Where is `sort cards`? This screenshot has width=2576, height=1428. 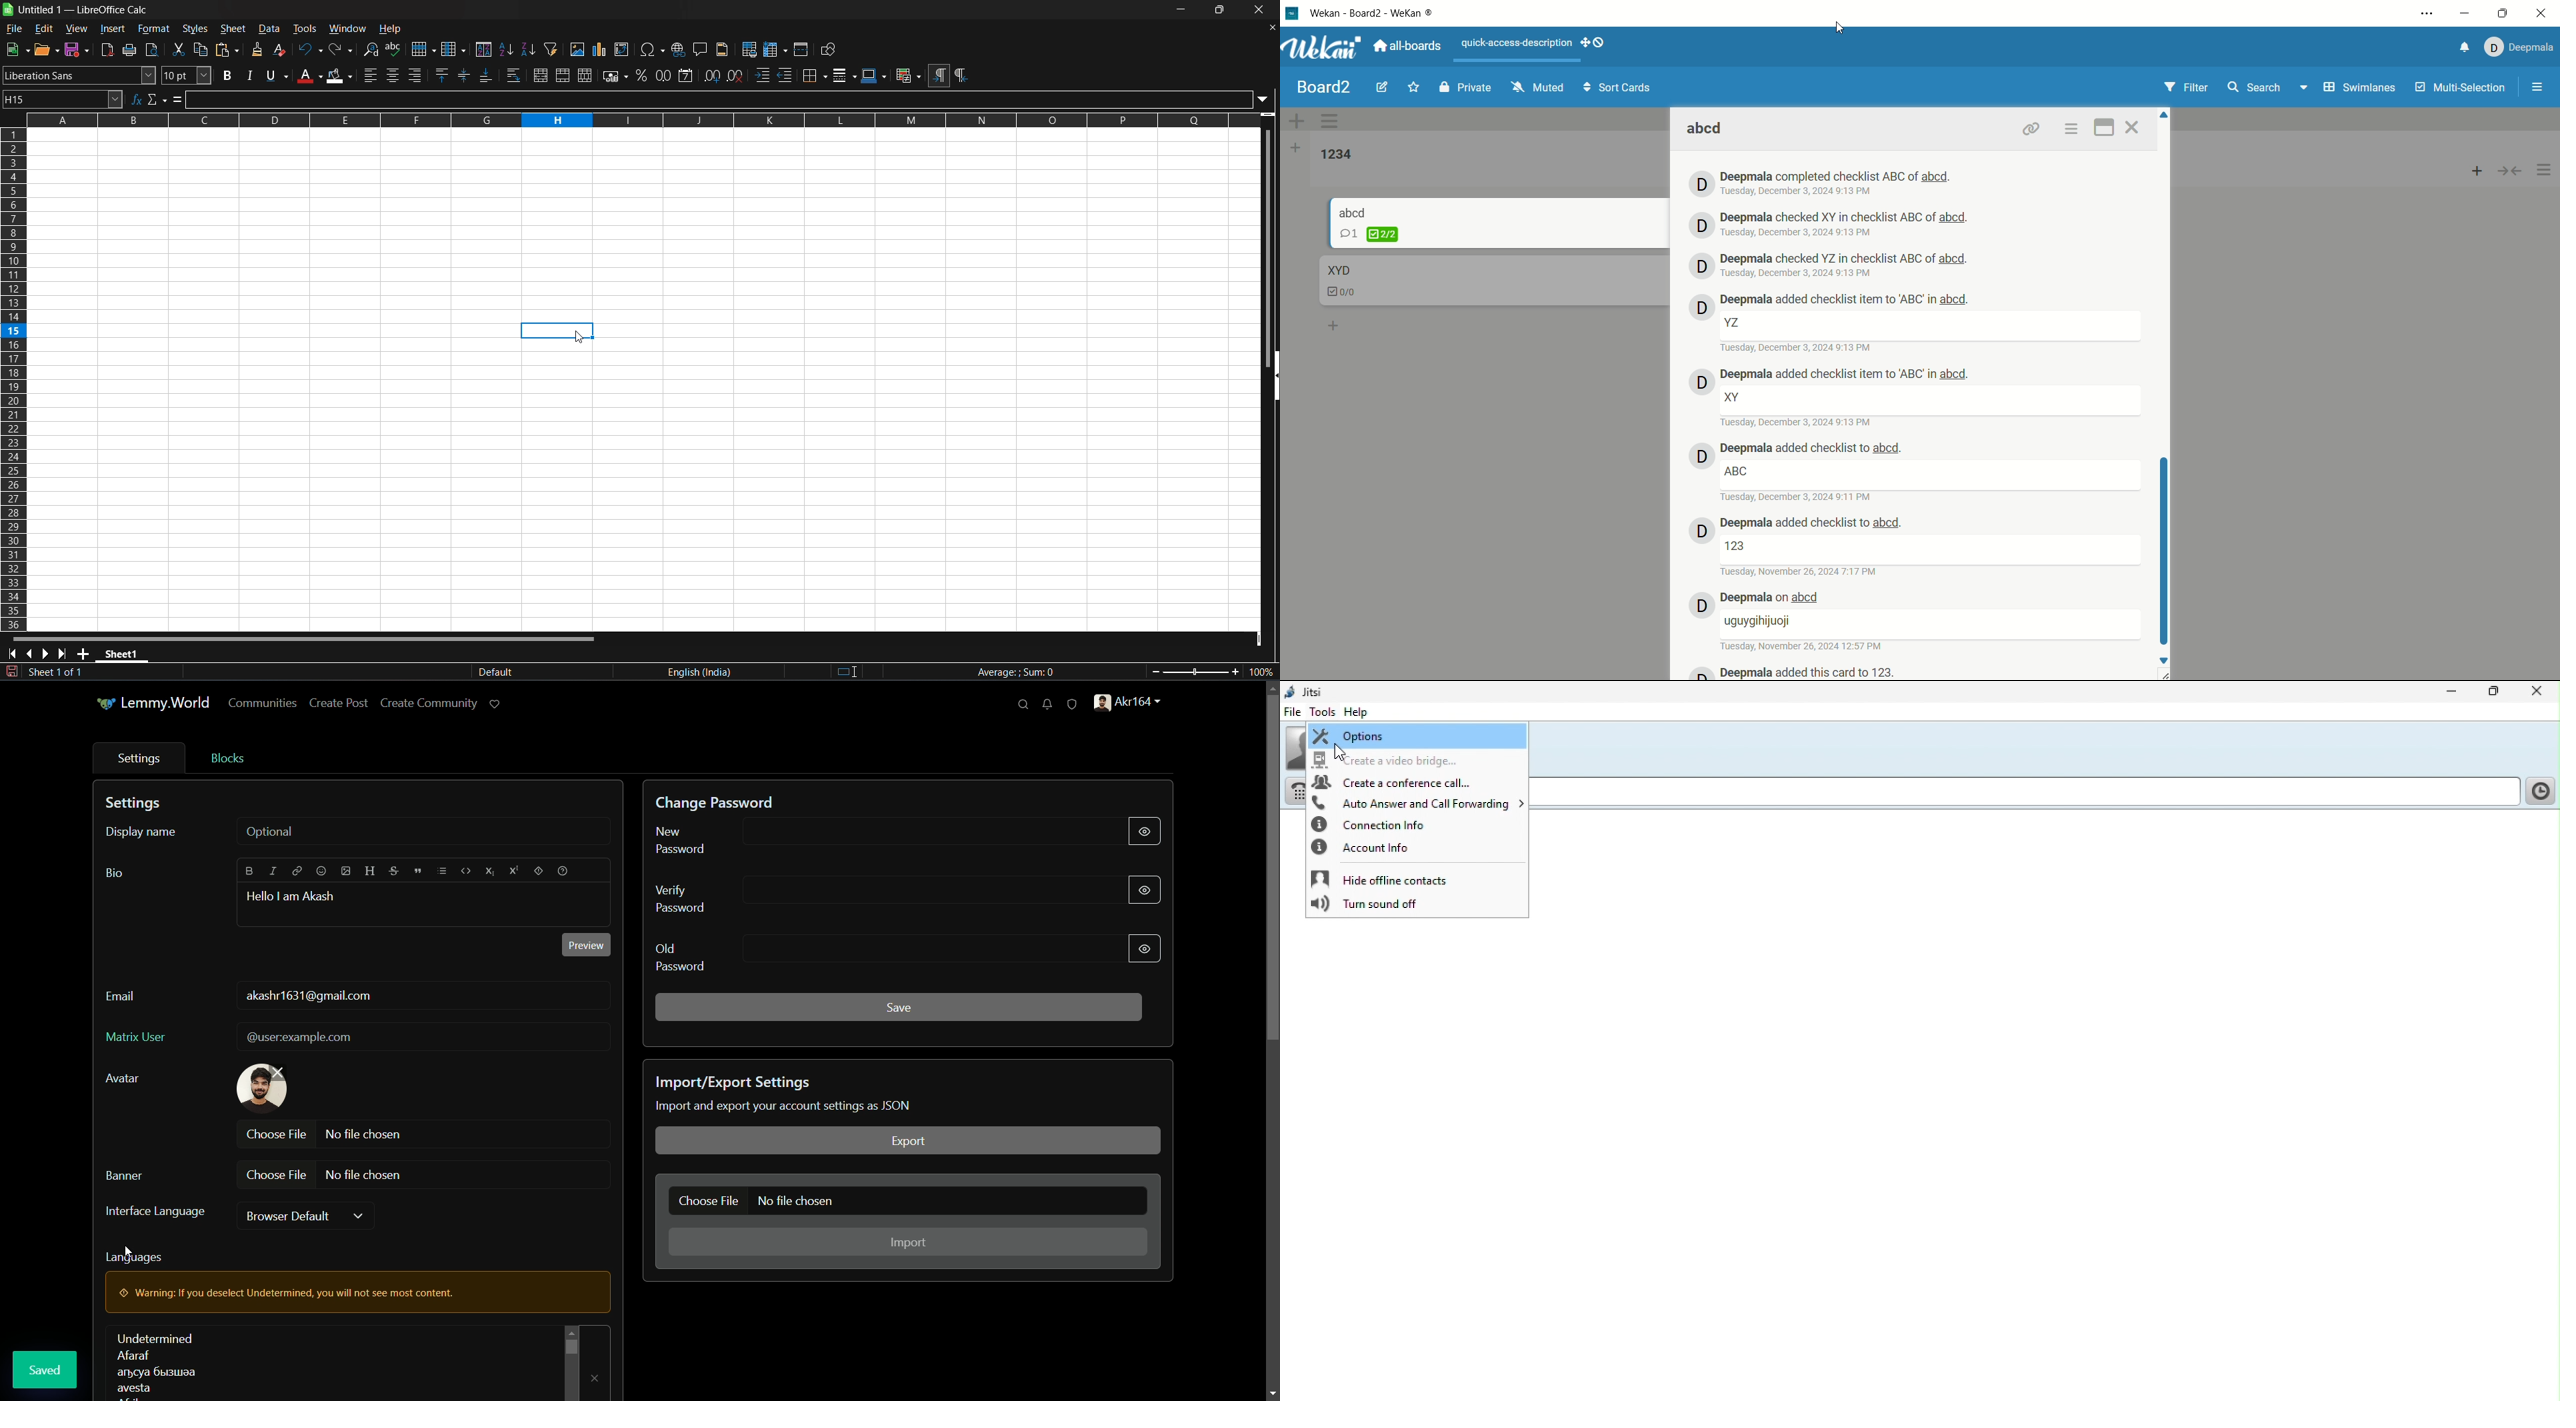 sort cards is located at coordinates (1617, 89).